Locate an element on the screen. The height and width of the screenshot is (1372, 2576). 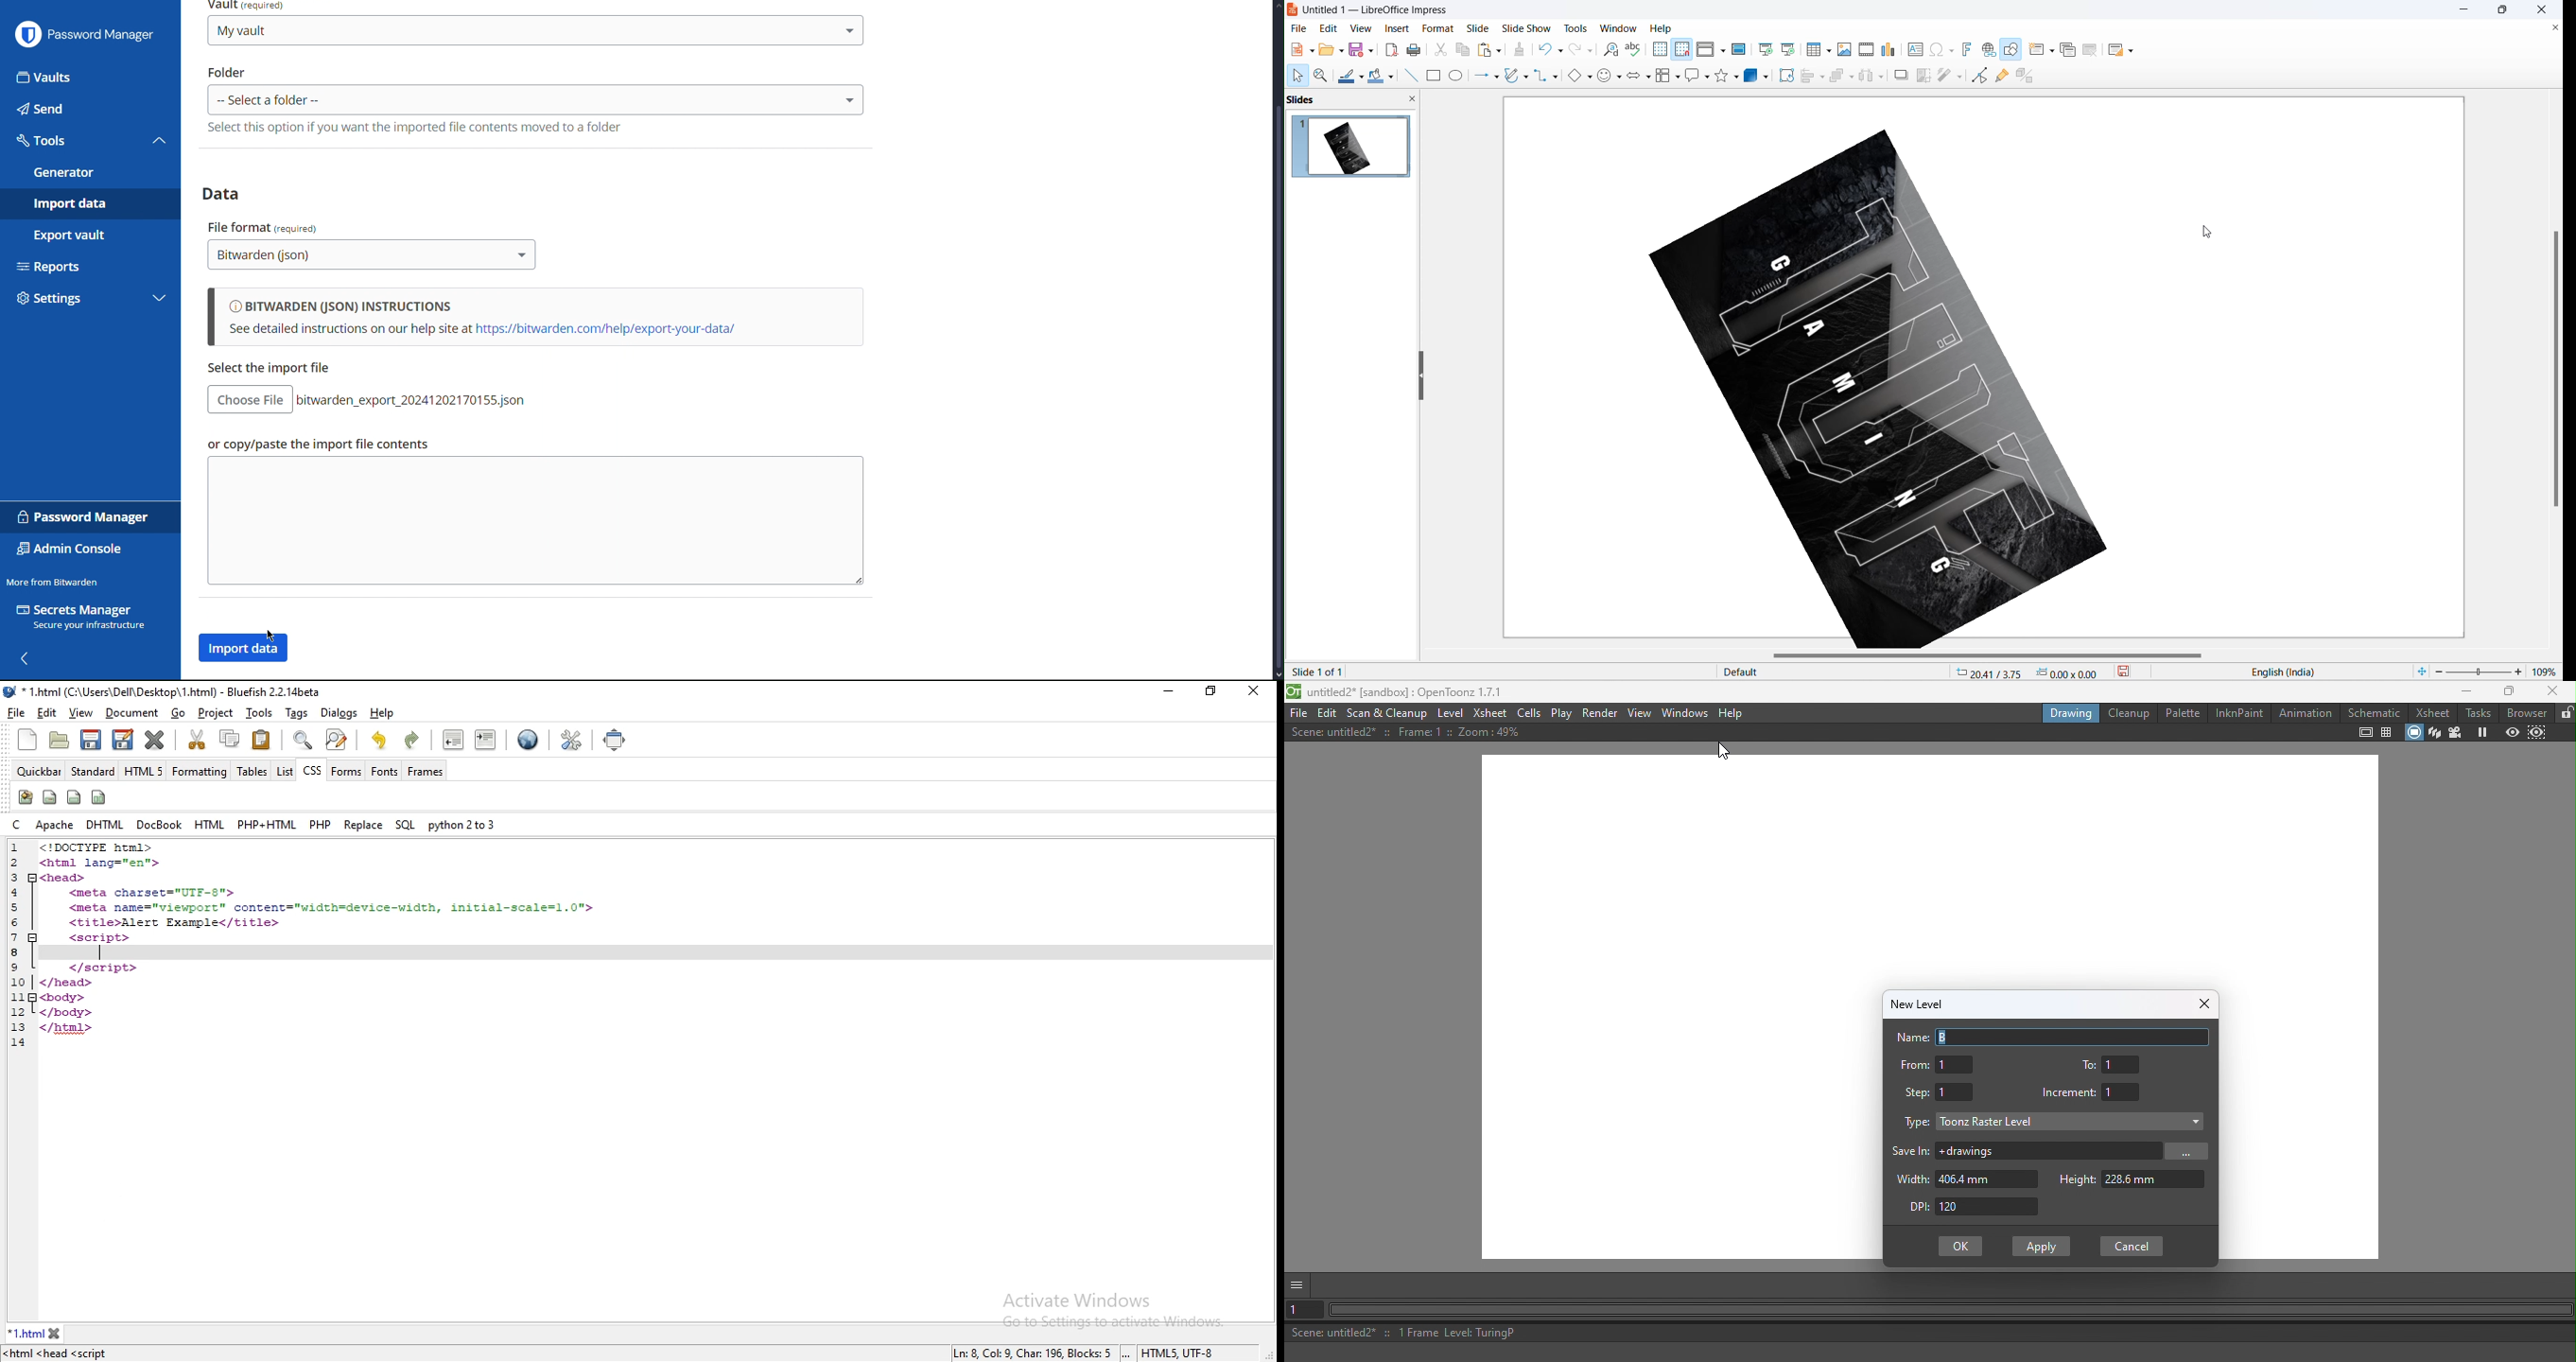
star options is located at coordinates (1738, 77).